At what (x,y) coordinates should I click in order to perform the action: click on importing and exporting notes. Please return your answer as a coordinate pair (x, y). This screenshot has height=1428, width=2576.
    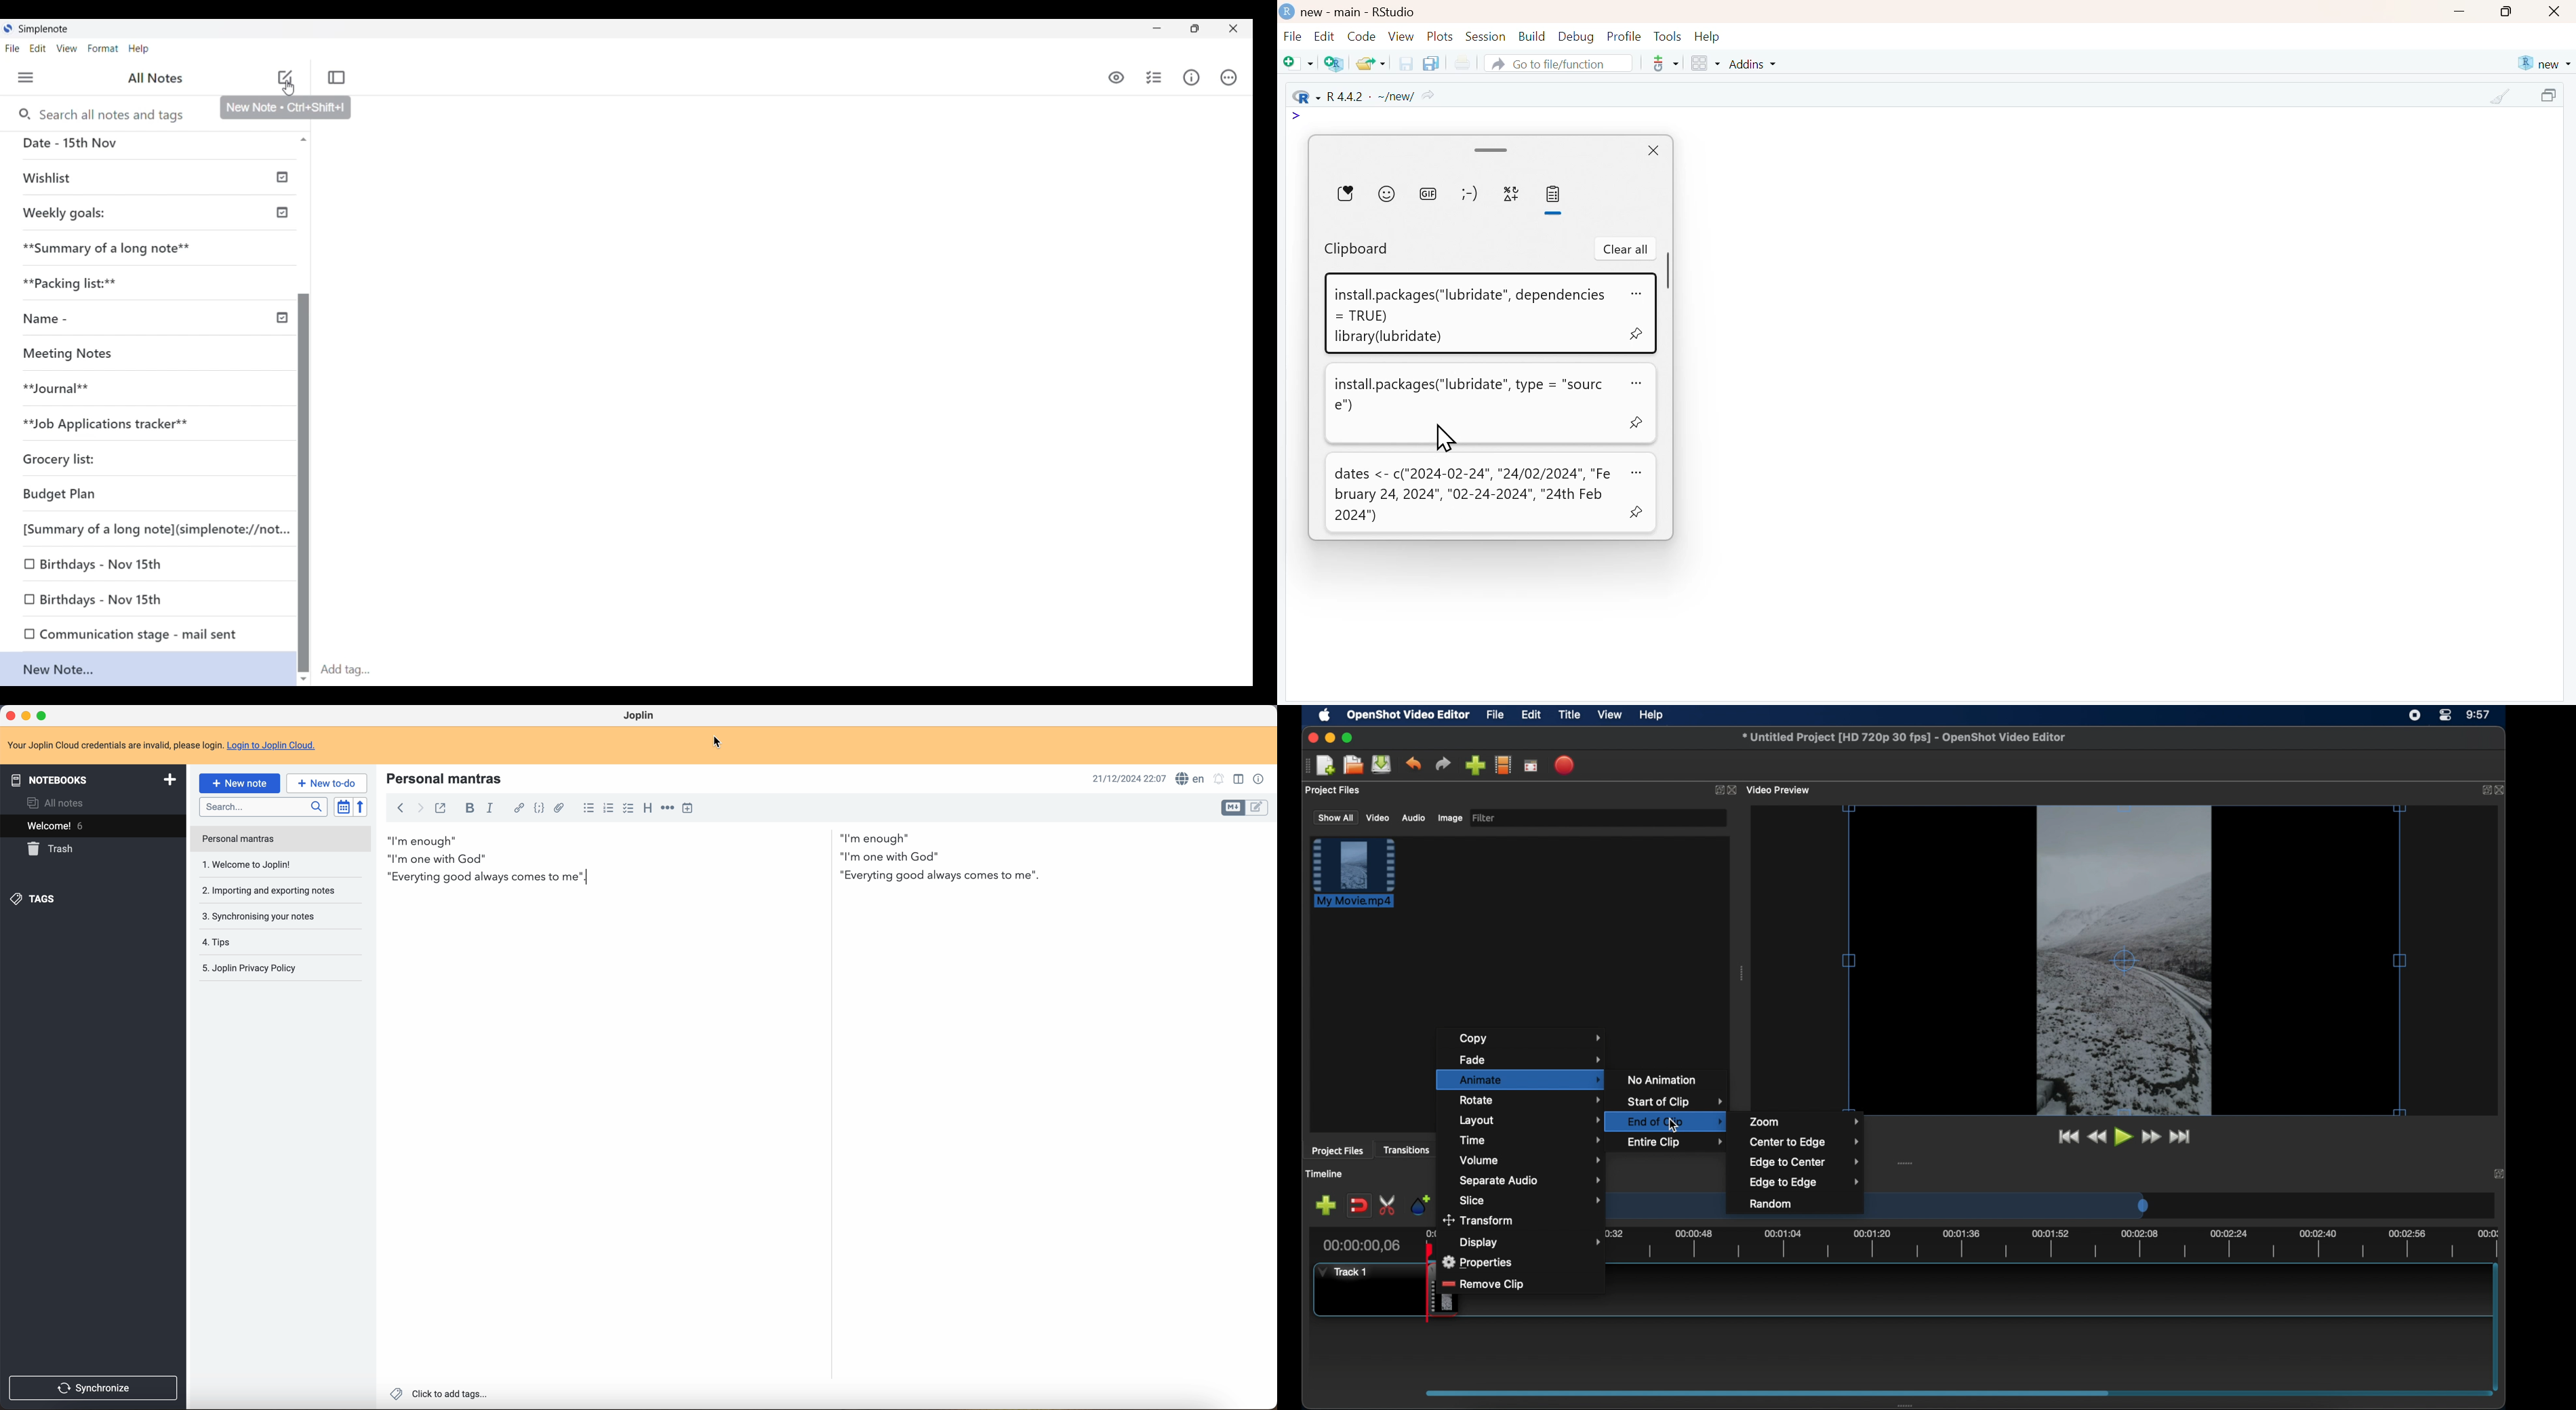
    Looking at the image, I should click on (268, 864).